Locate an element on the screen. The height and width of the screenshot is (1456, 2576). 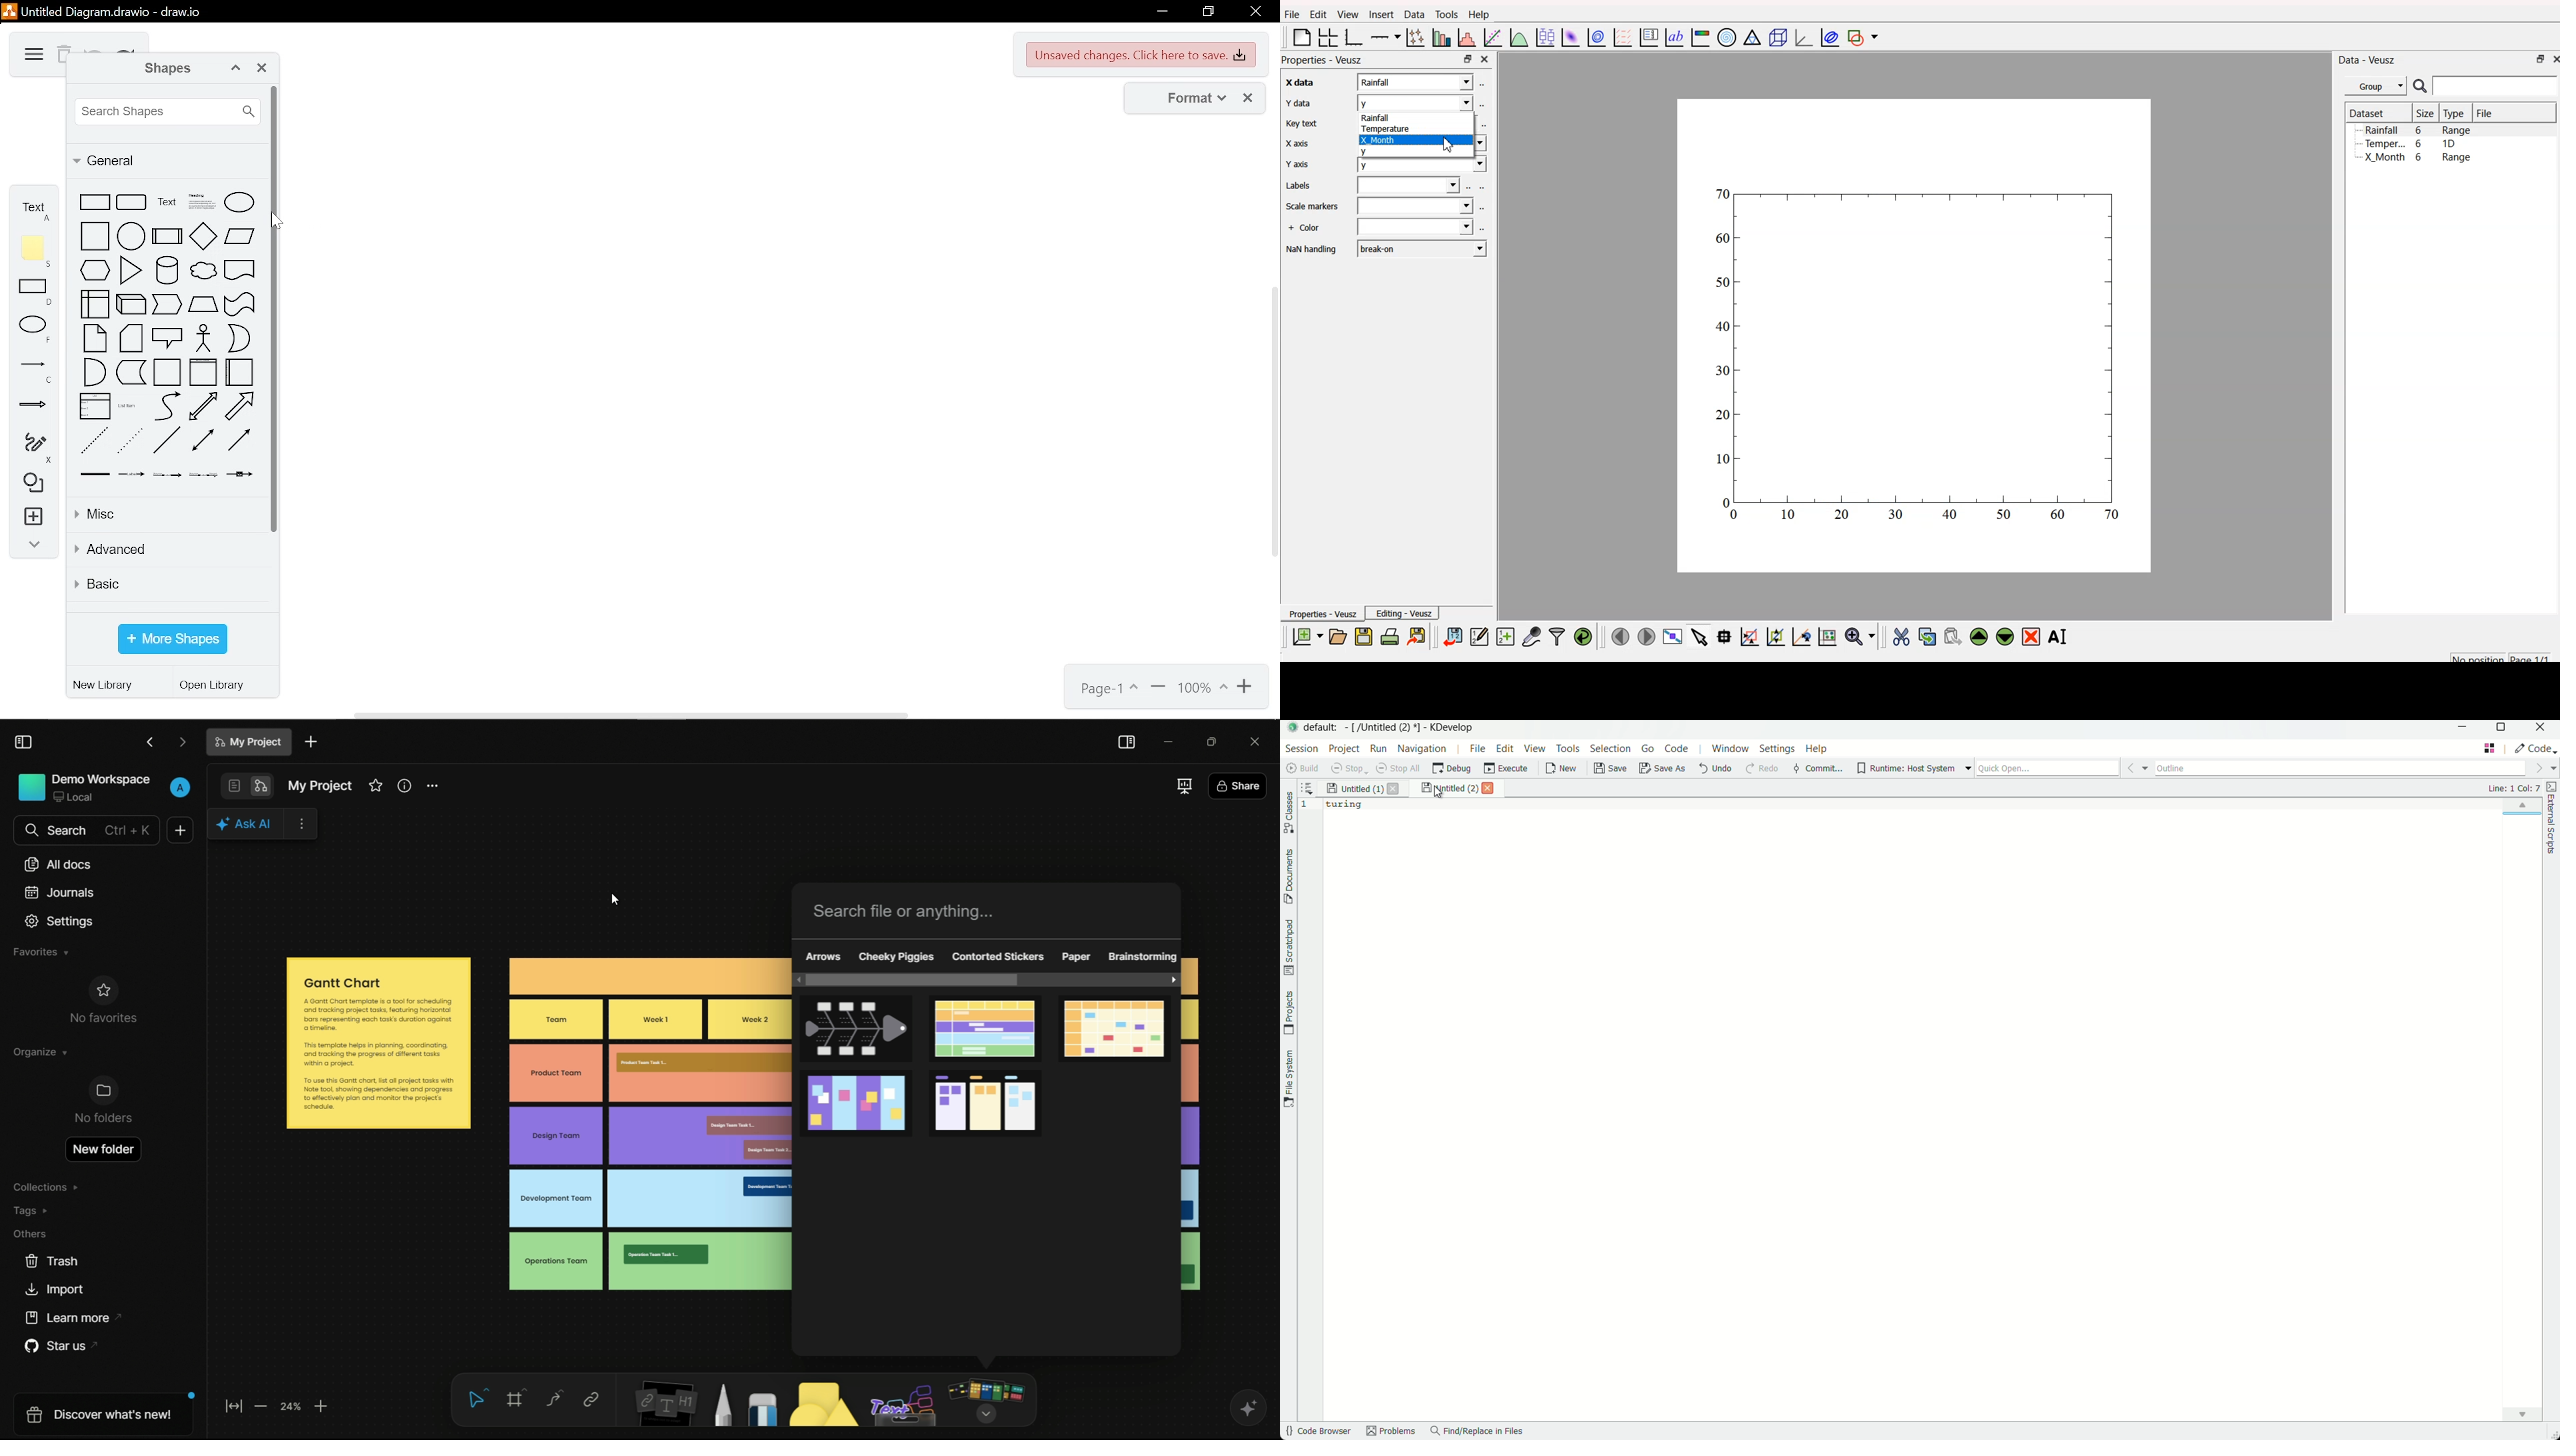
note is located at coordinates (36, 251).